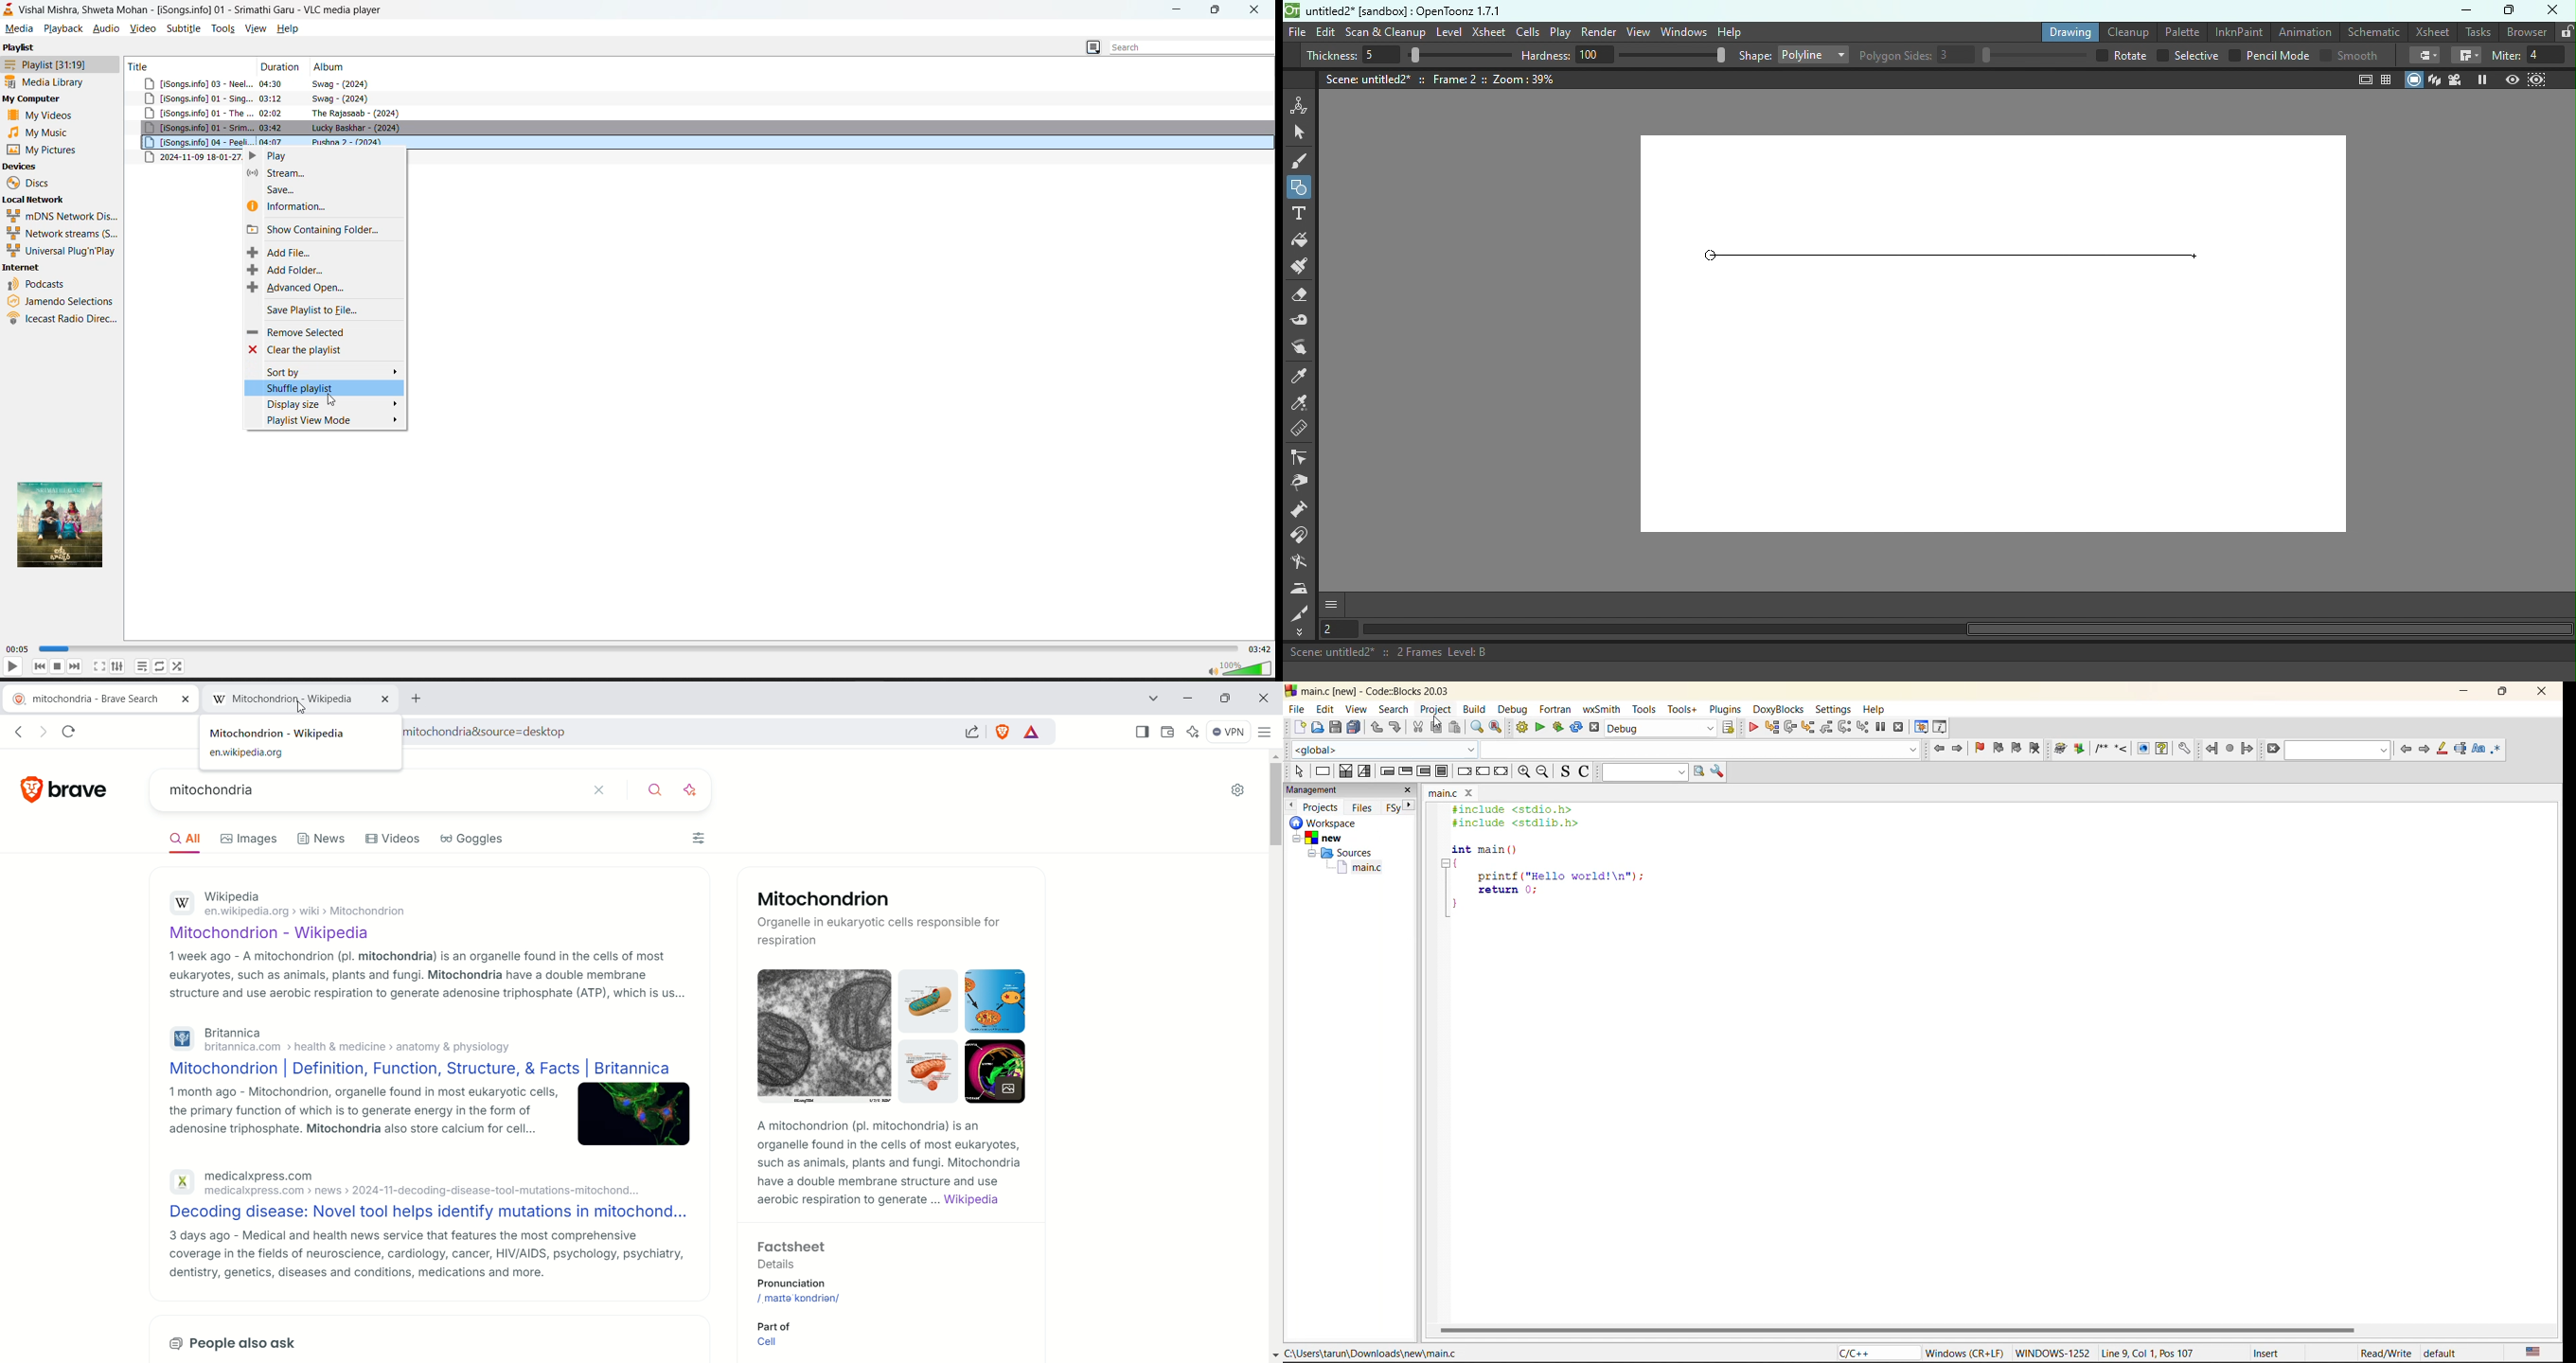 The image size is (2576, 1372). Describe the element at coordinates (1778, 710) in the screenshot. I see `doxyblocks` at that location.